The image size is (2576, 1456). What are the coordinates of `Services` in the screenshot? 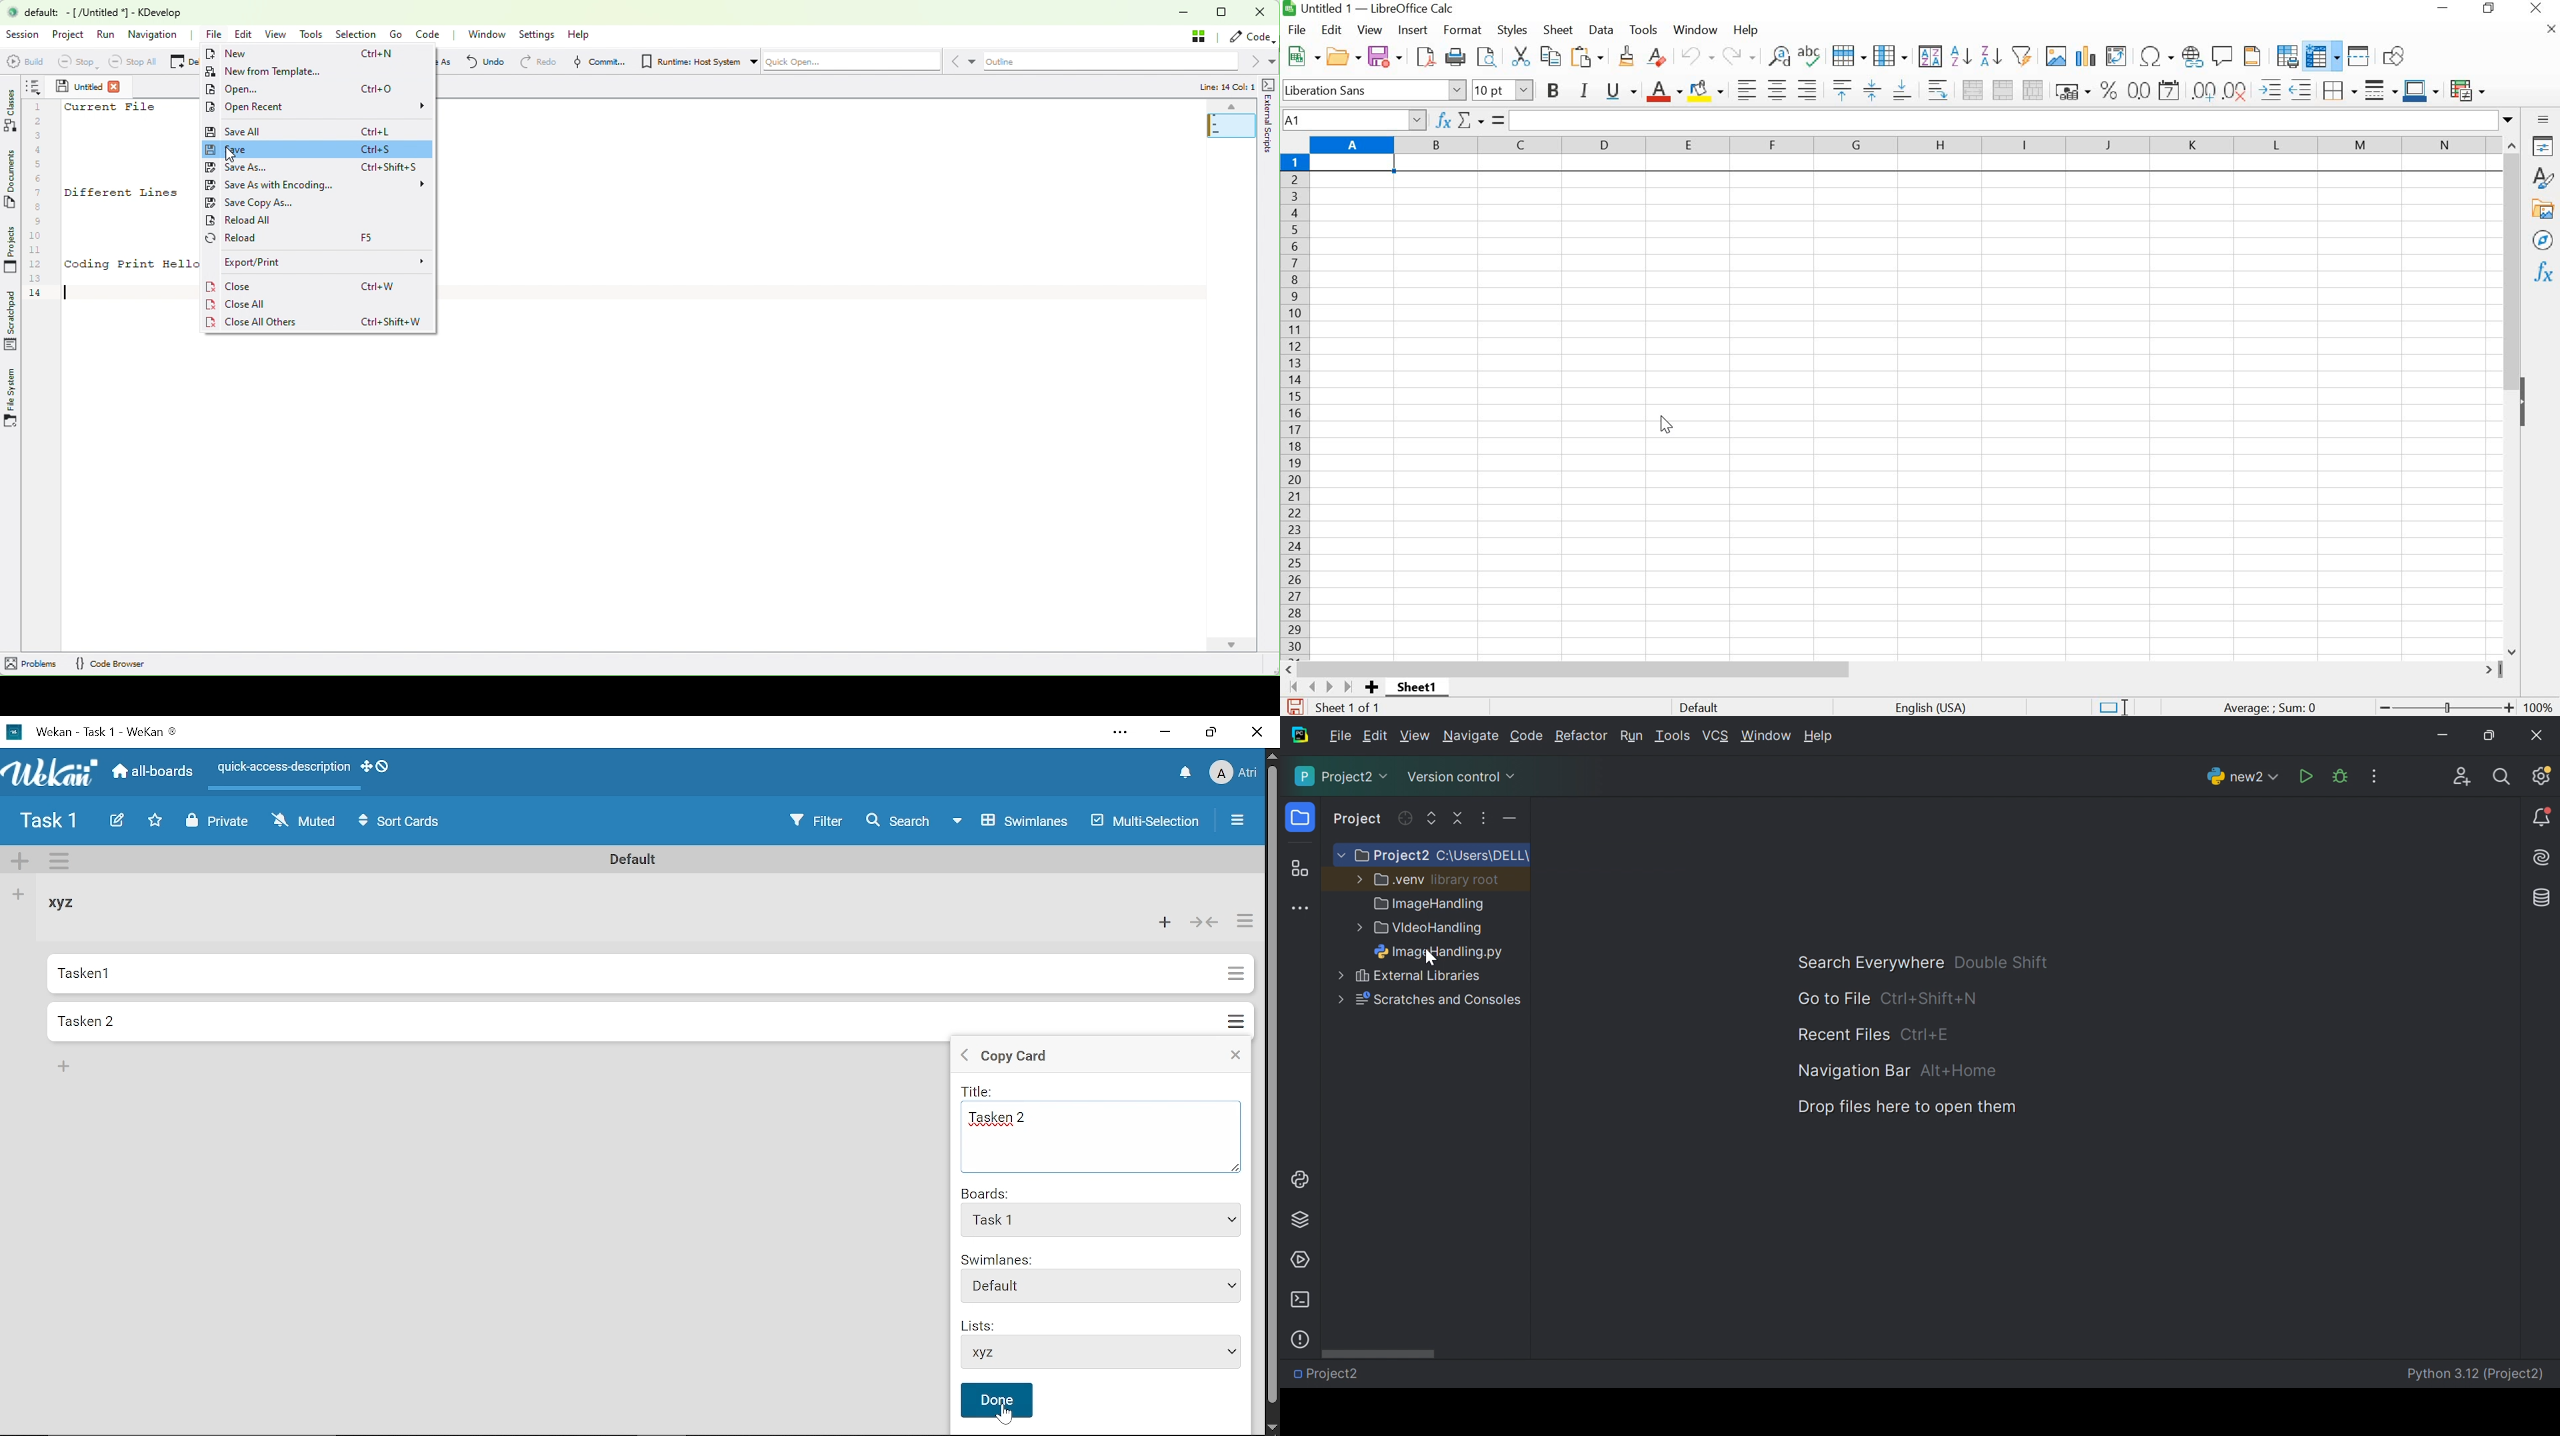 It's located at (1299, 1260).